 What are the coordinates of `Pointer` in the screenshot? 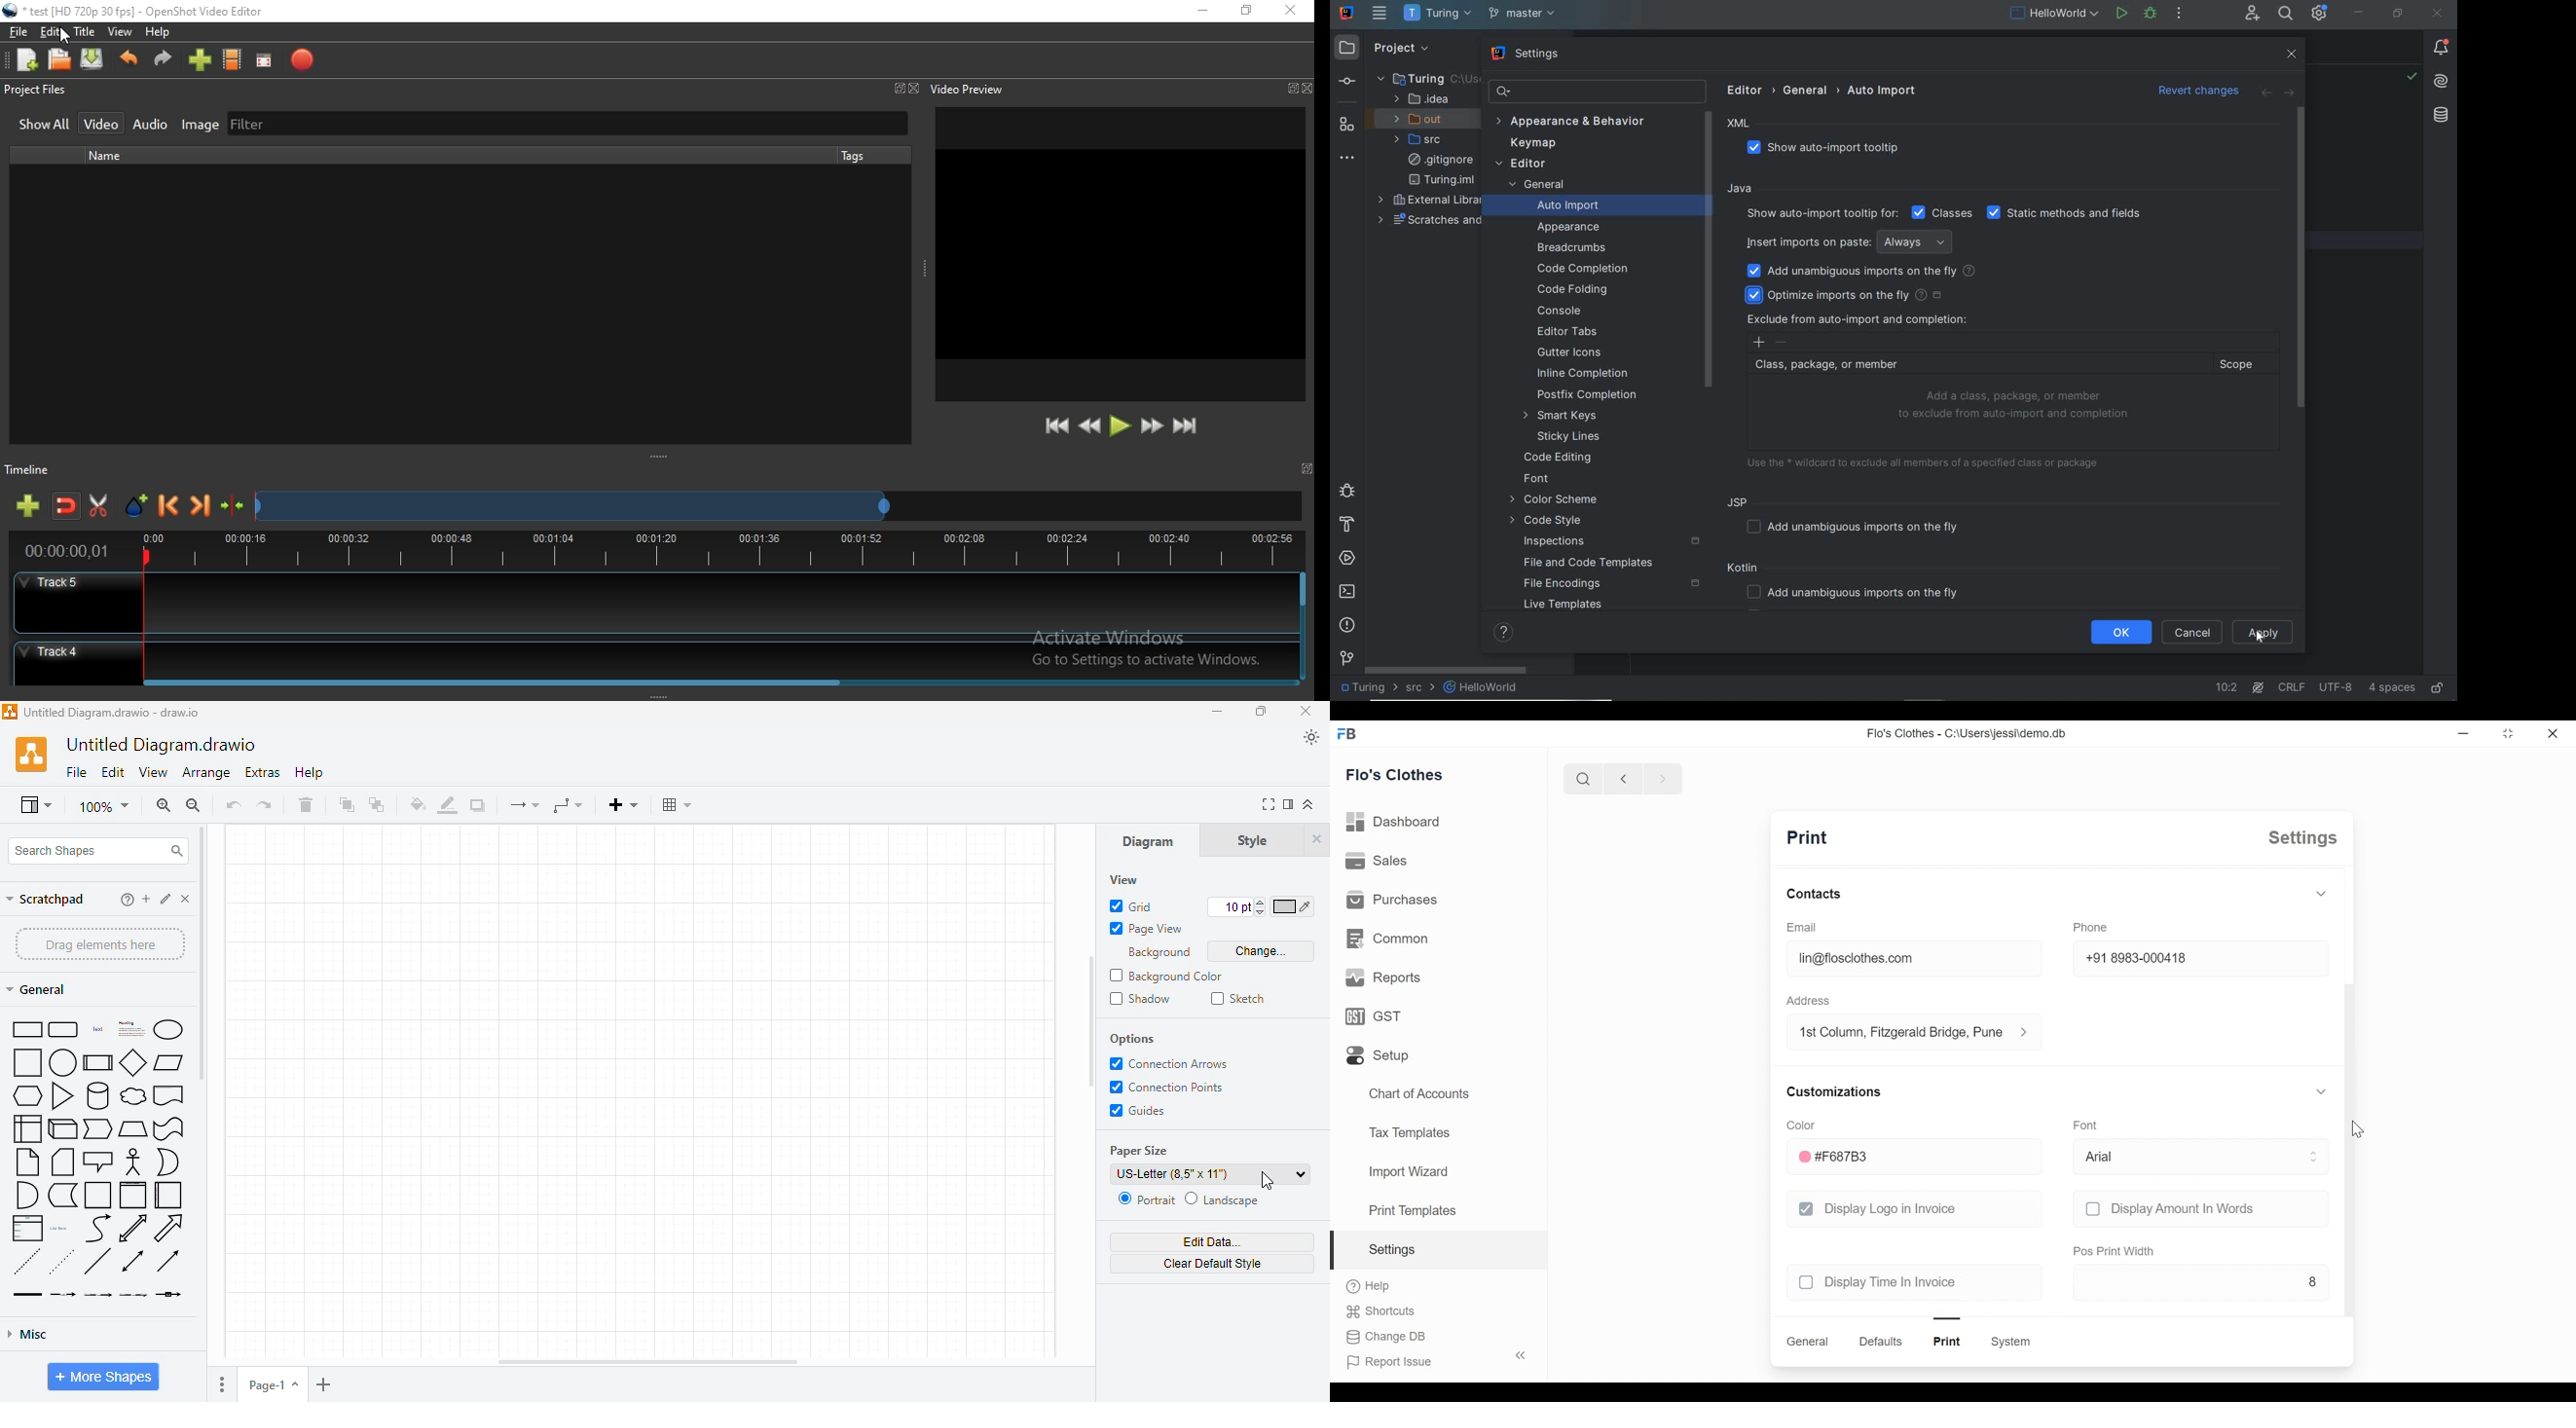 It's located at (2267, 641).